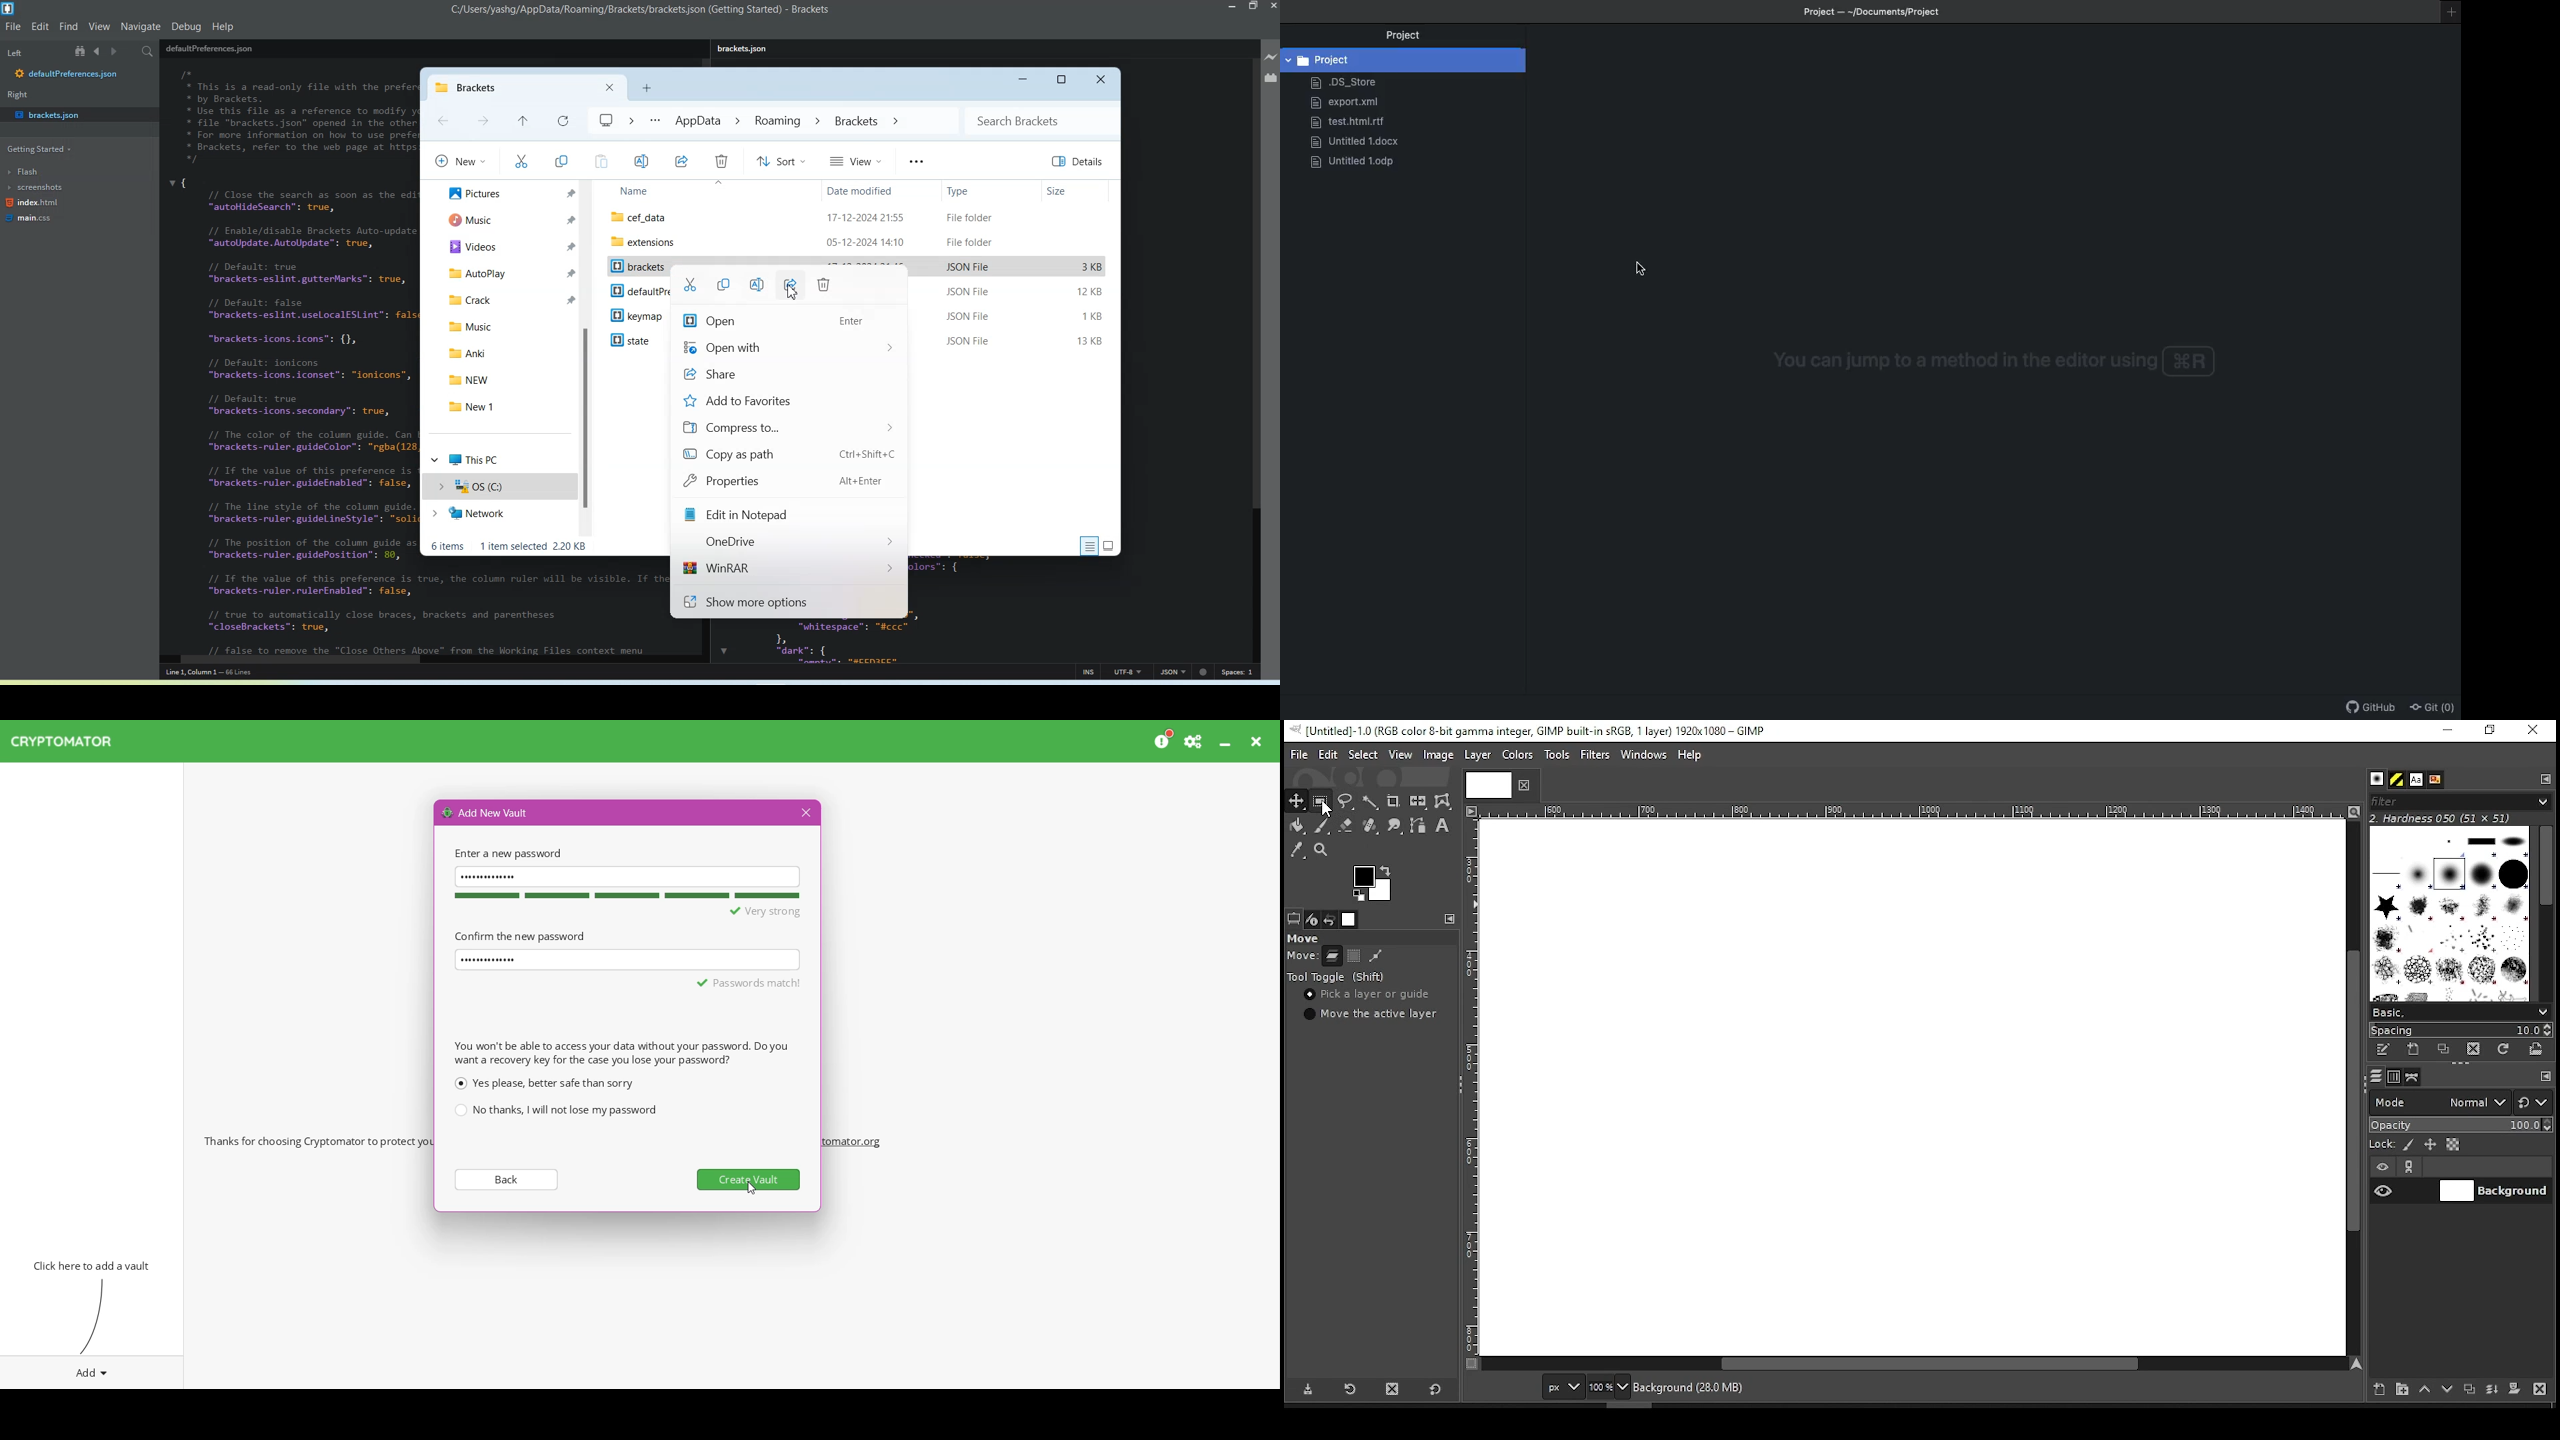 The height and width of the screenshot is (1456, 2576). I want to click on Vertical scroll bar, so click(587, 358).